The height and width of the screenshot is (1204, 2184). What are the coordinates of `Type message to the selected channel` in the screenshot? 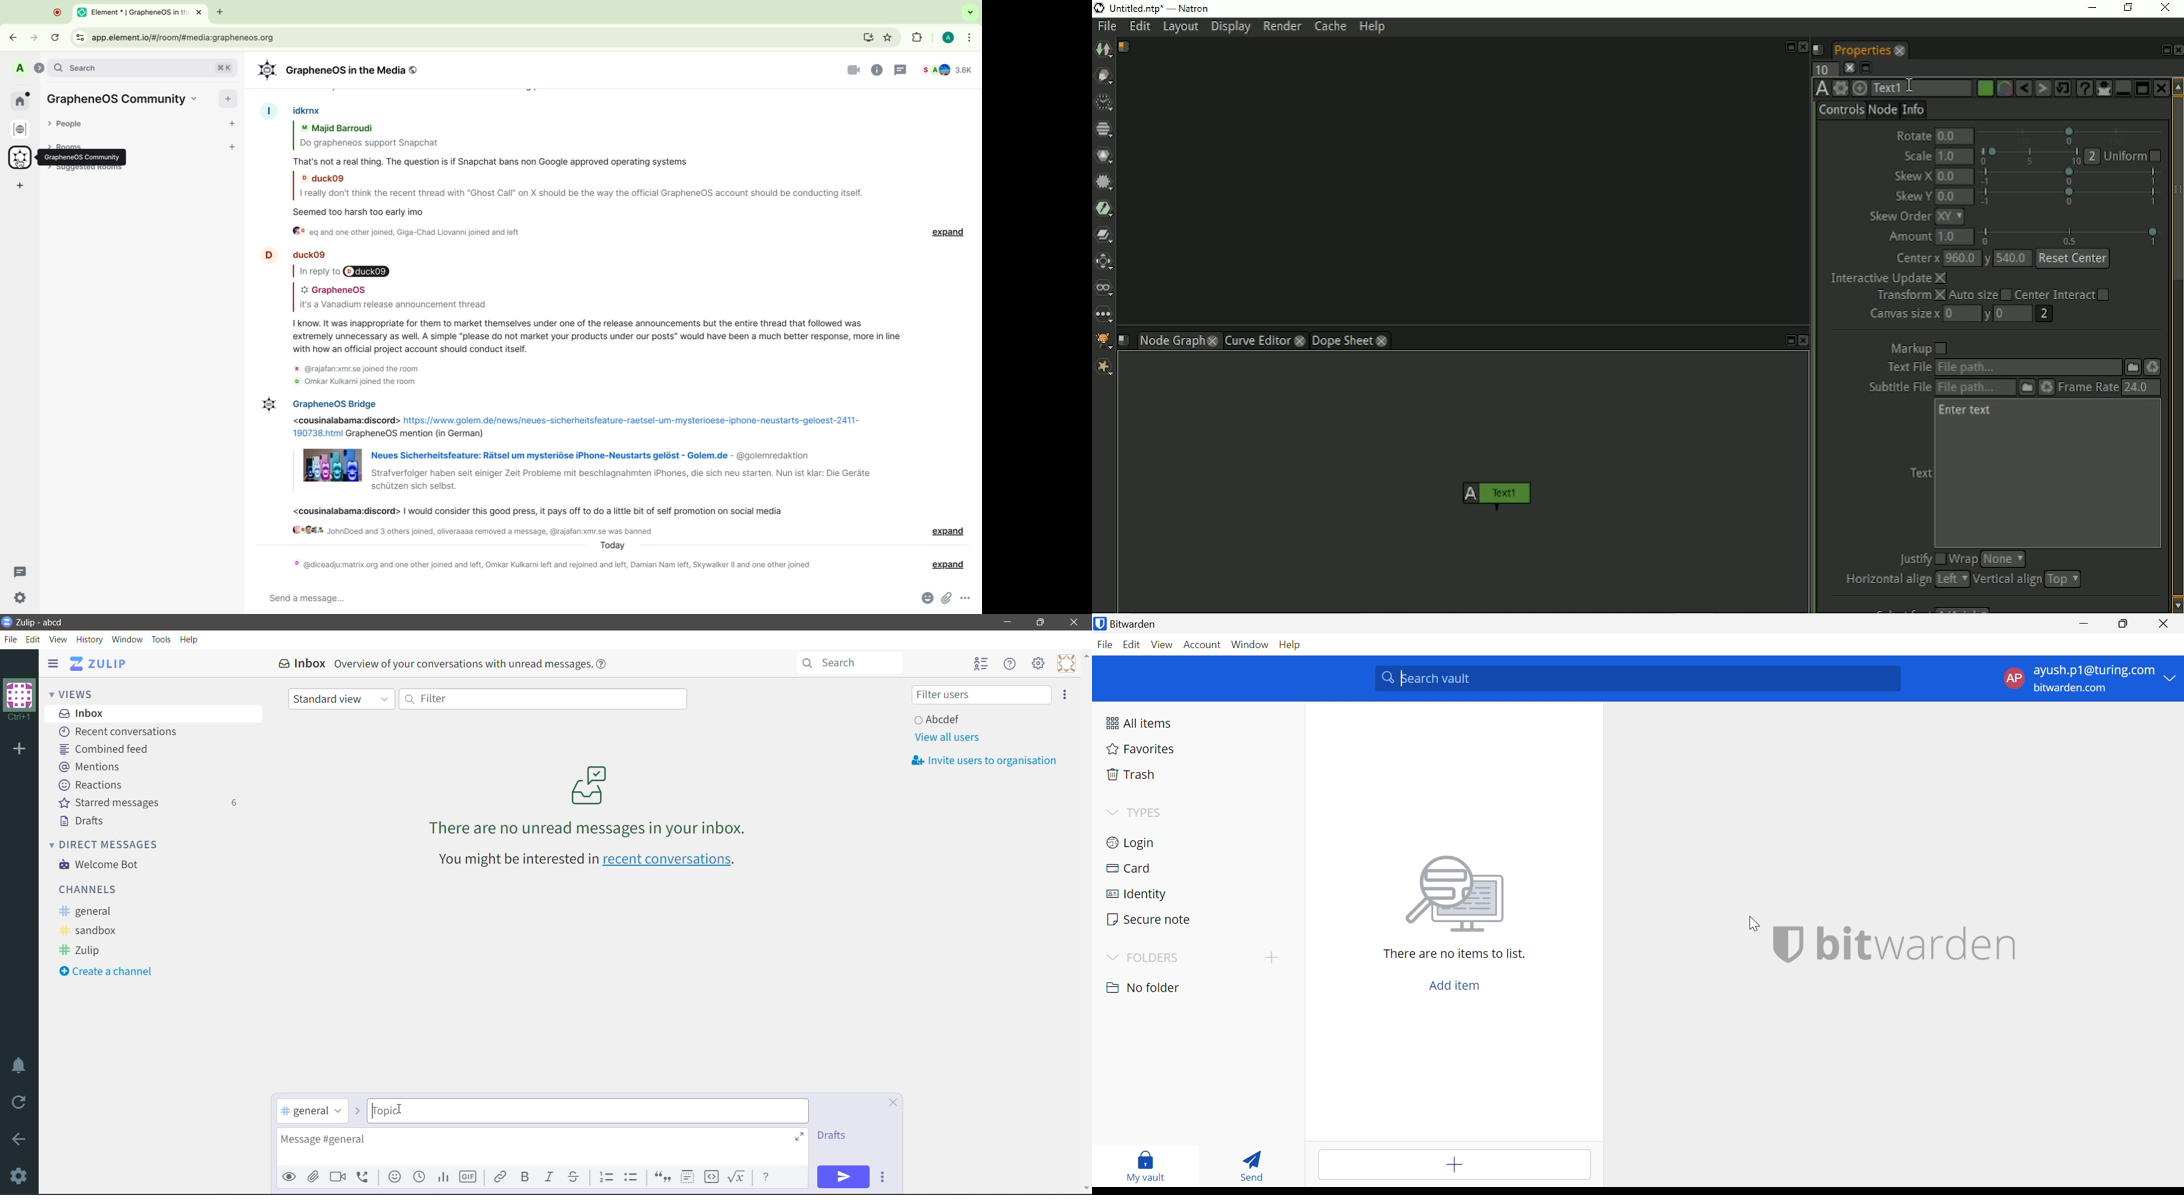 It's located at (542, 1147).